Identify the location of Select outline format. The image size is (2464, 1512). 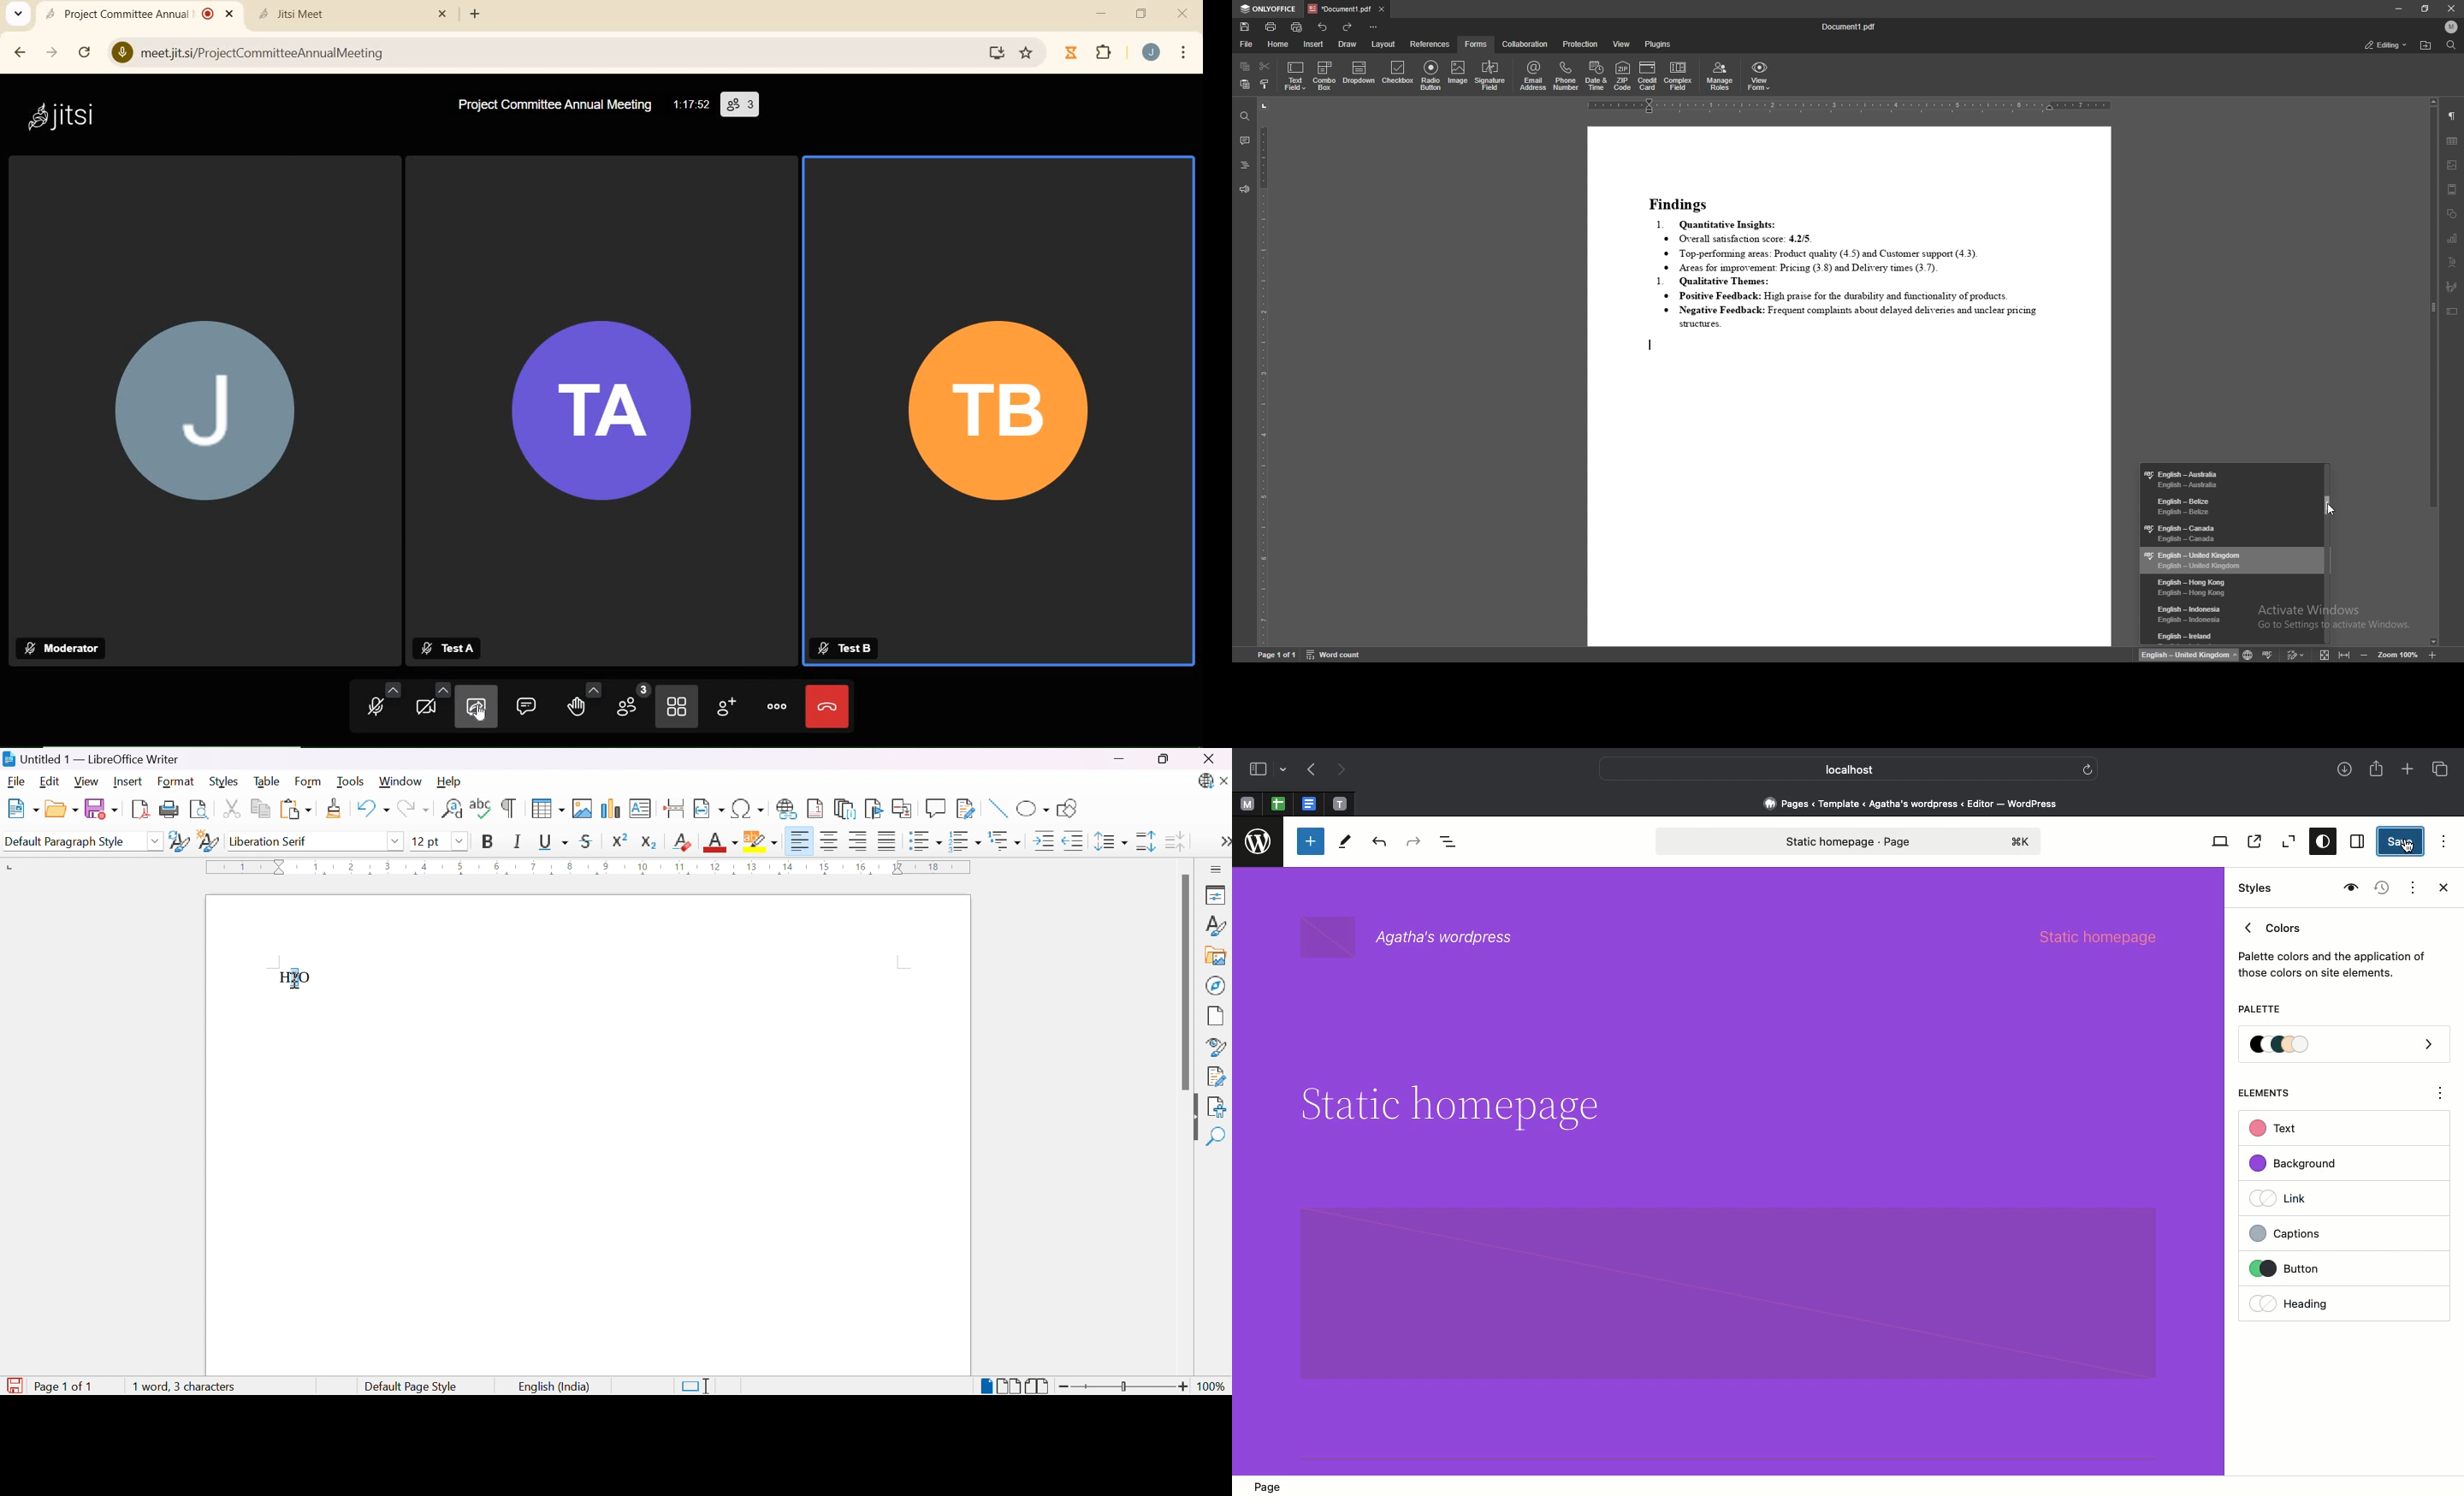
(1007, 841).